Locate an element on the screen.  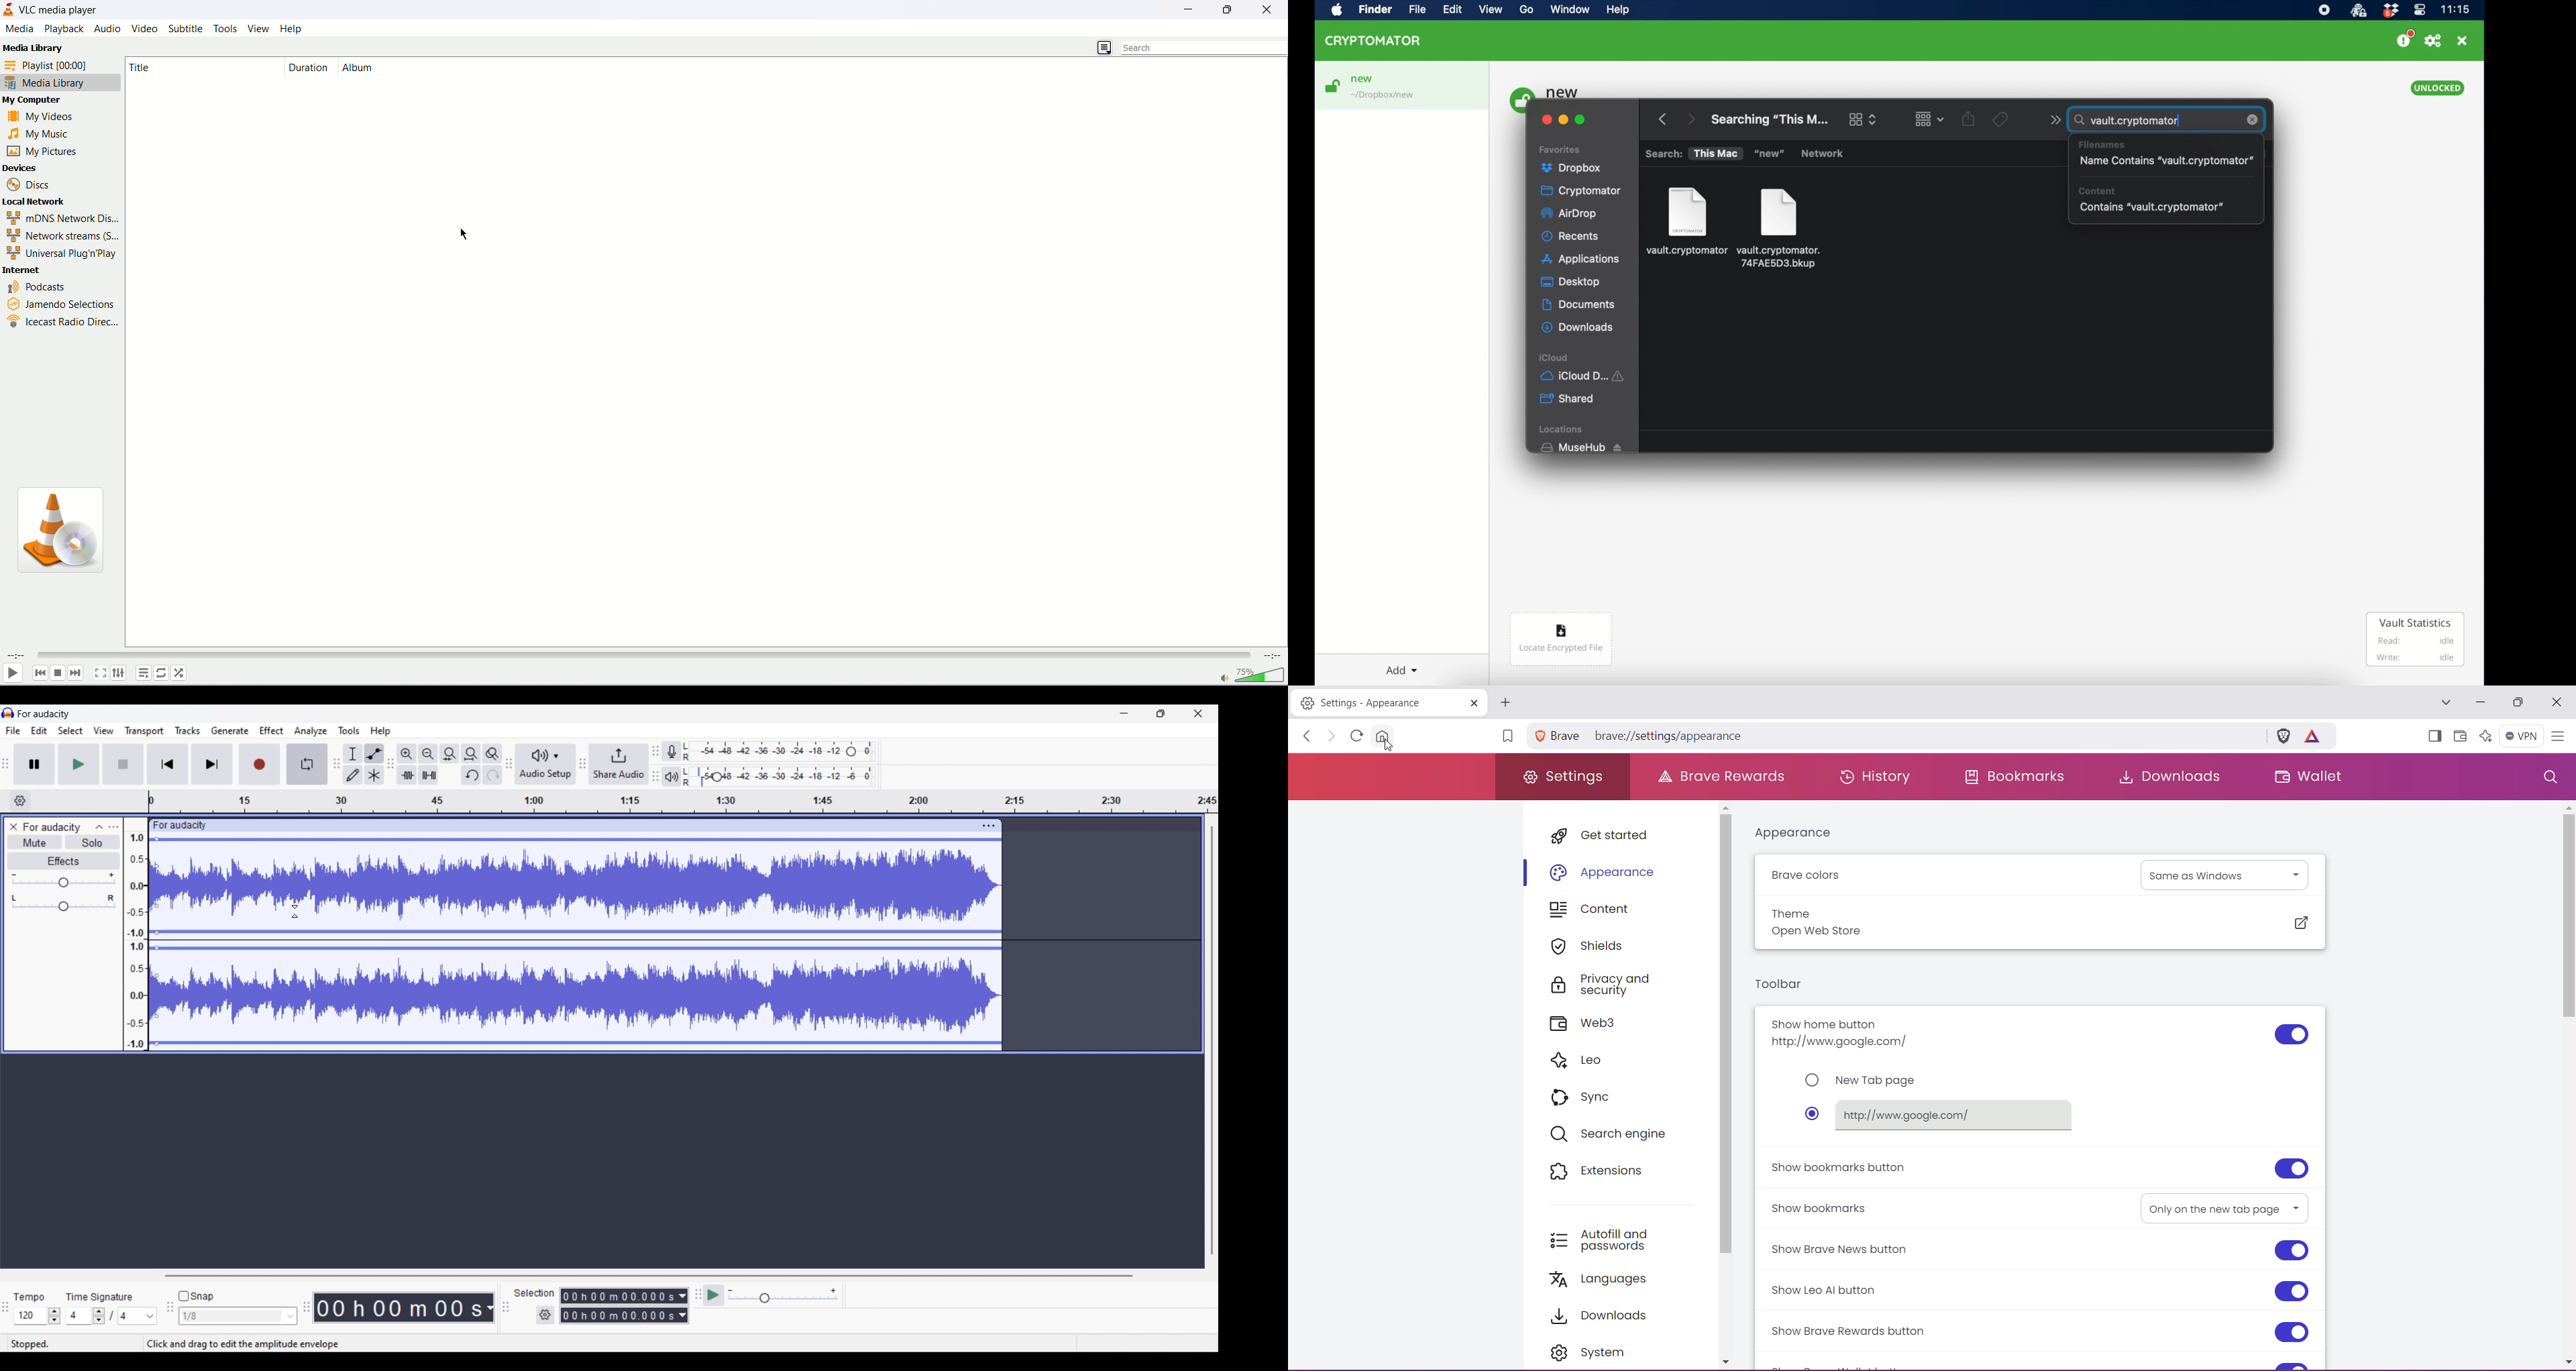
Snap toggle is located at coordinates (196, 1296).